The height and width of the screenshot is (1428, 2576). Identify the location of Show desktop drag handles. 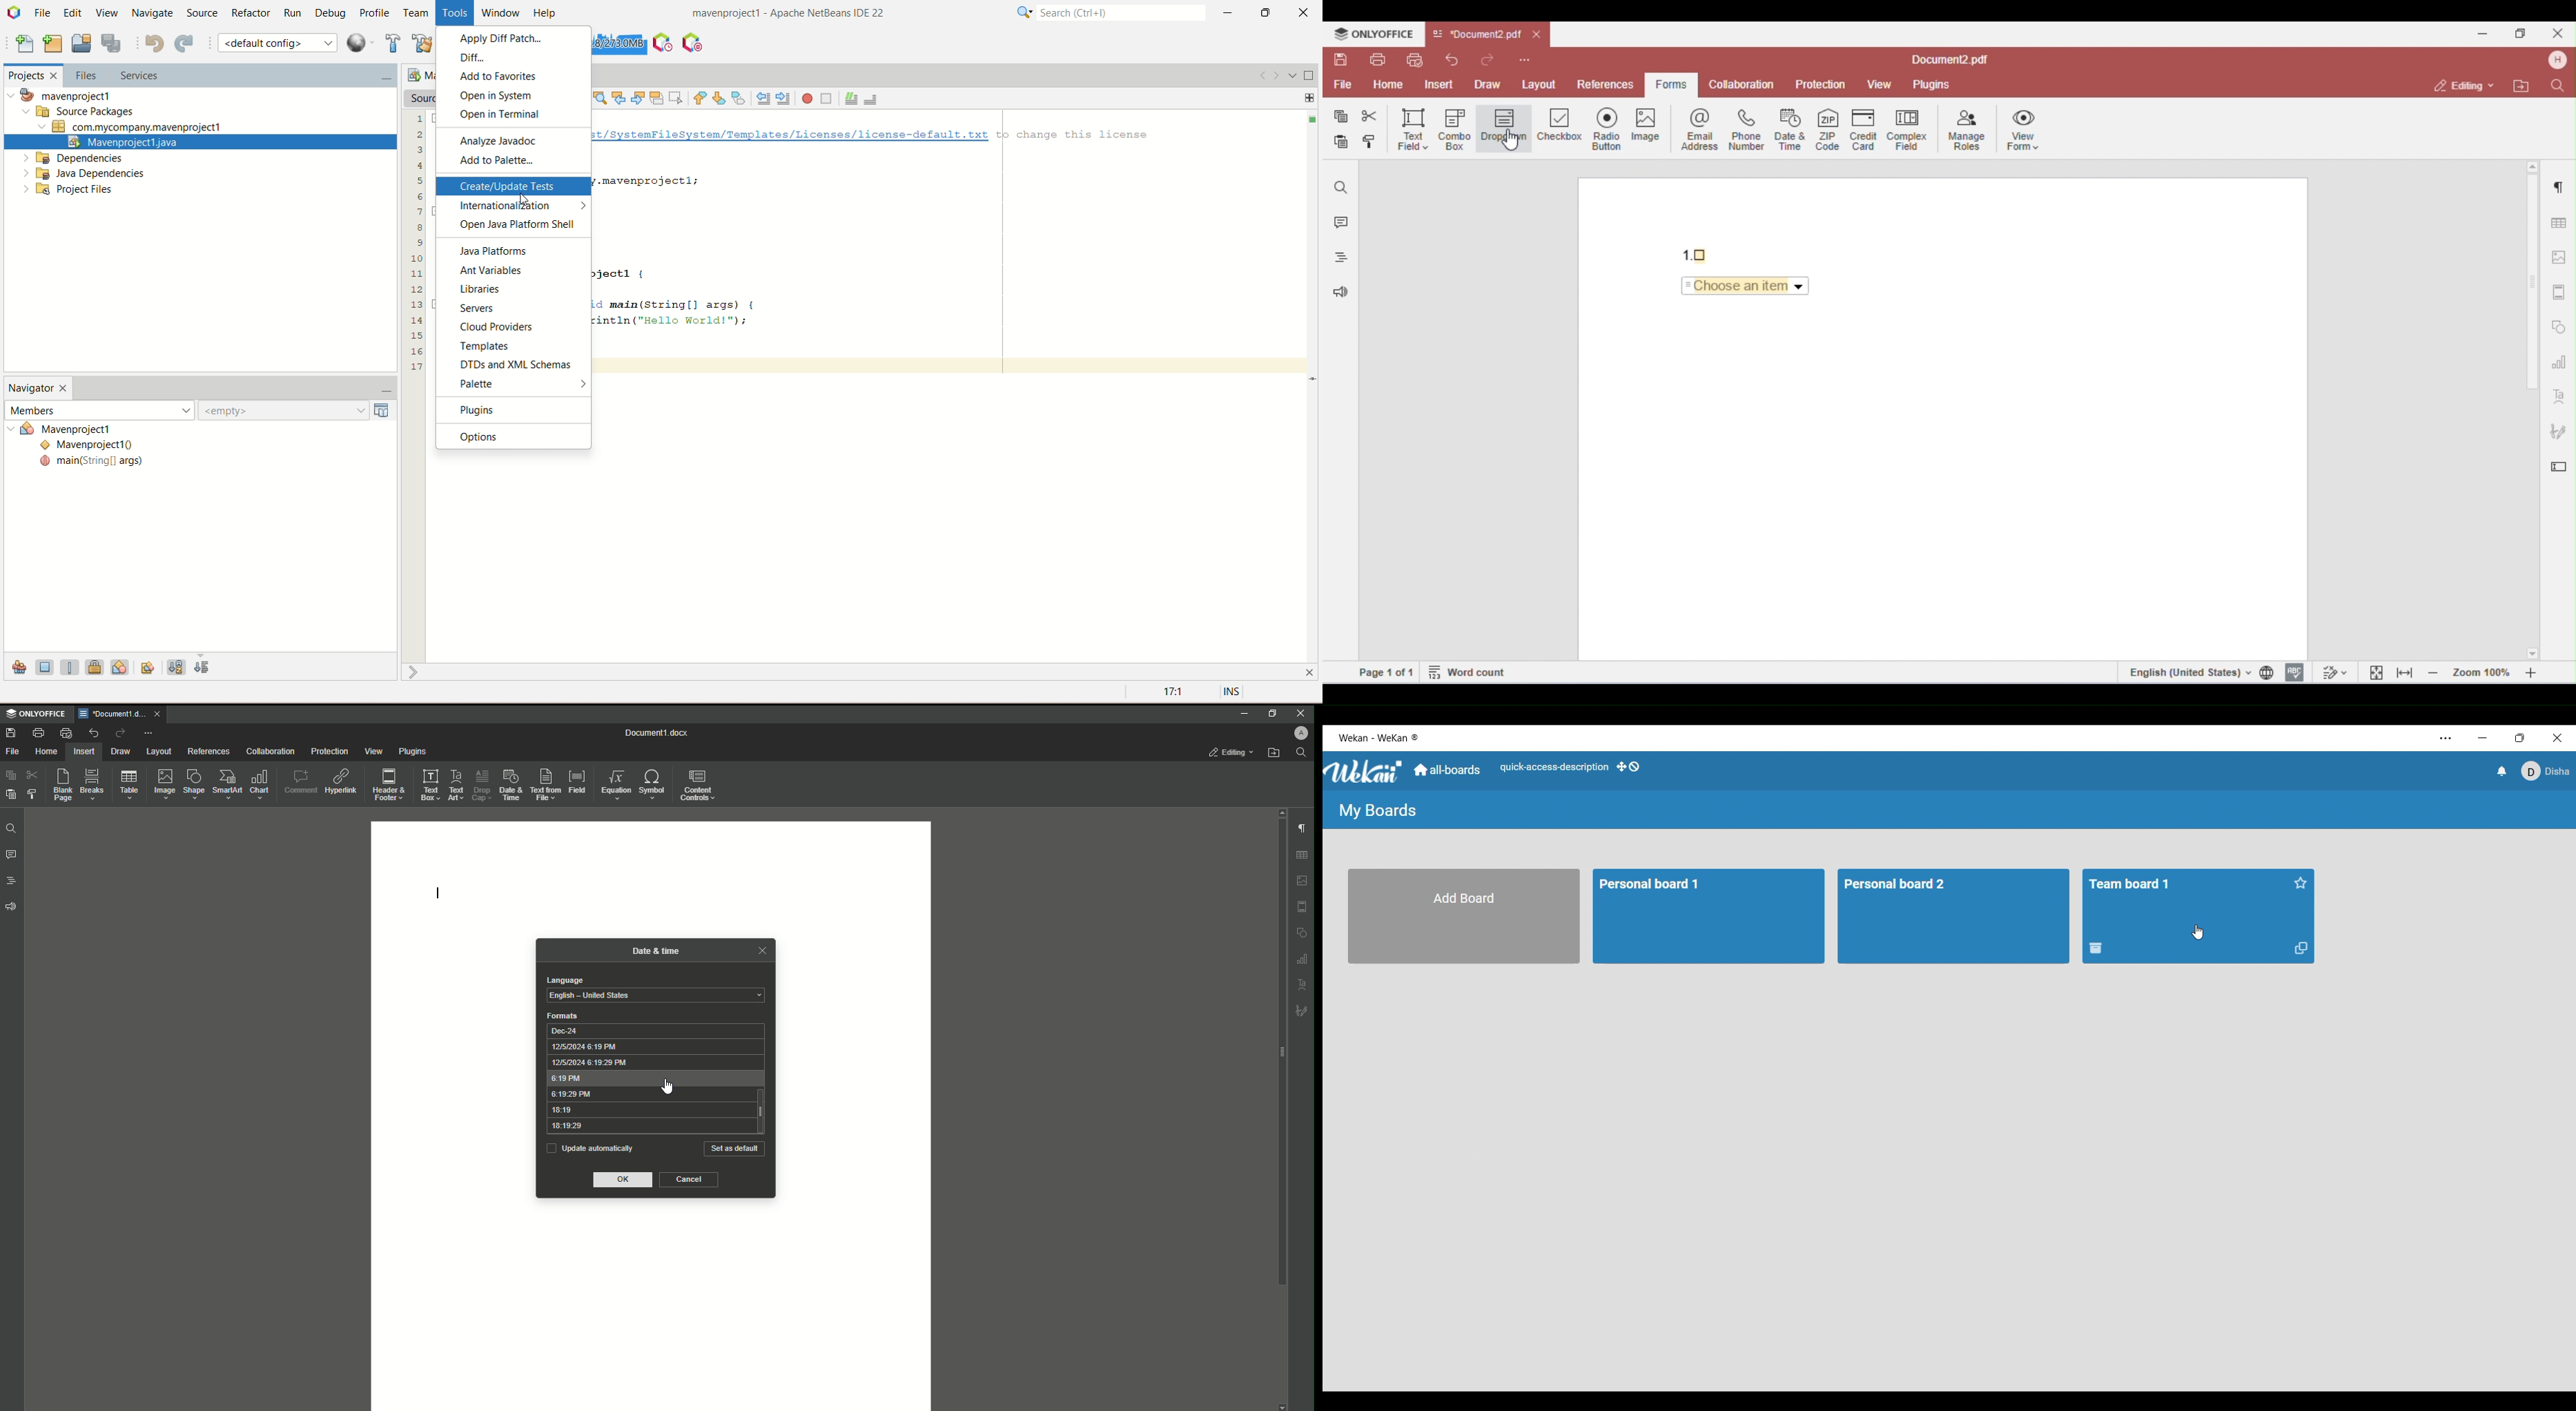
(1628, 766).